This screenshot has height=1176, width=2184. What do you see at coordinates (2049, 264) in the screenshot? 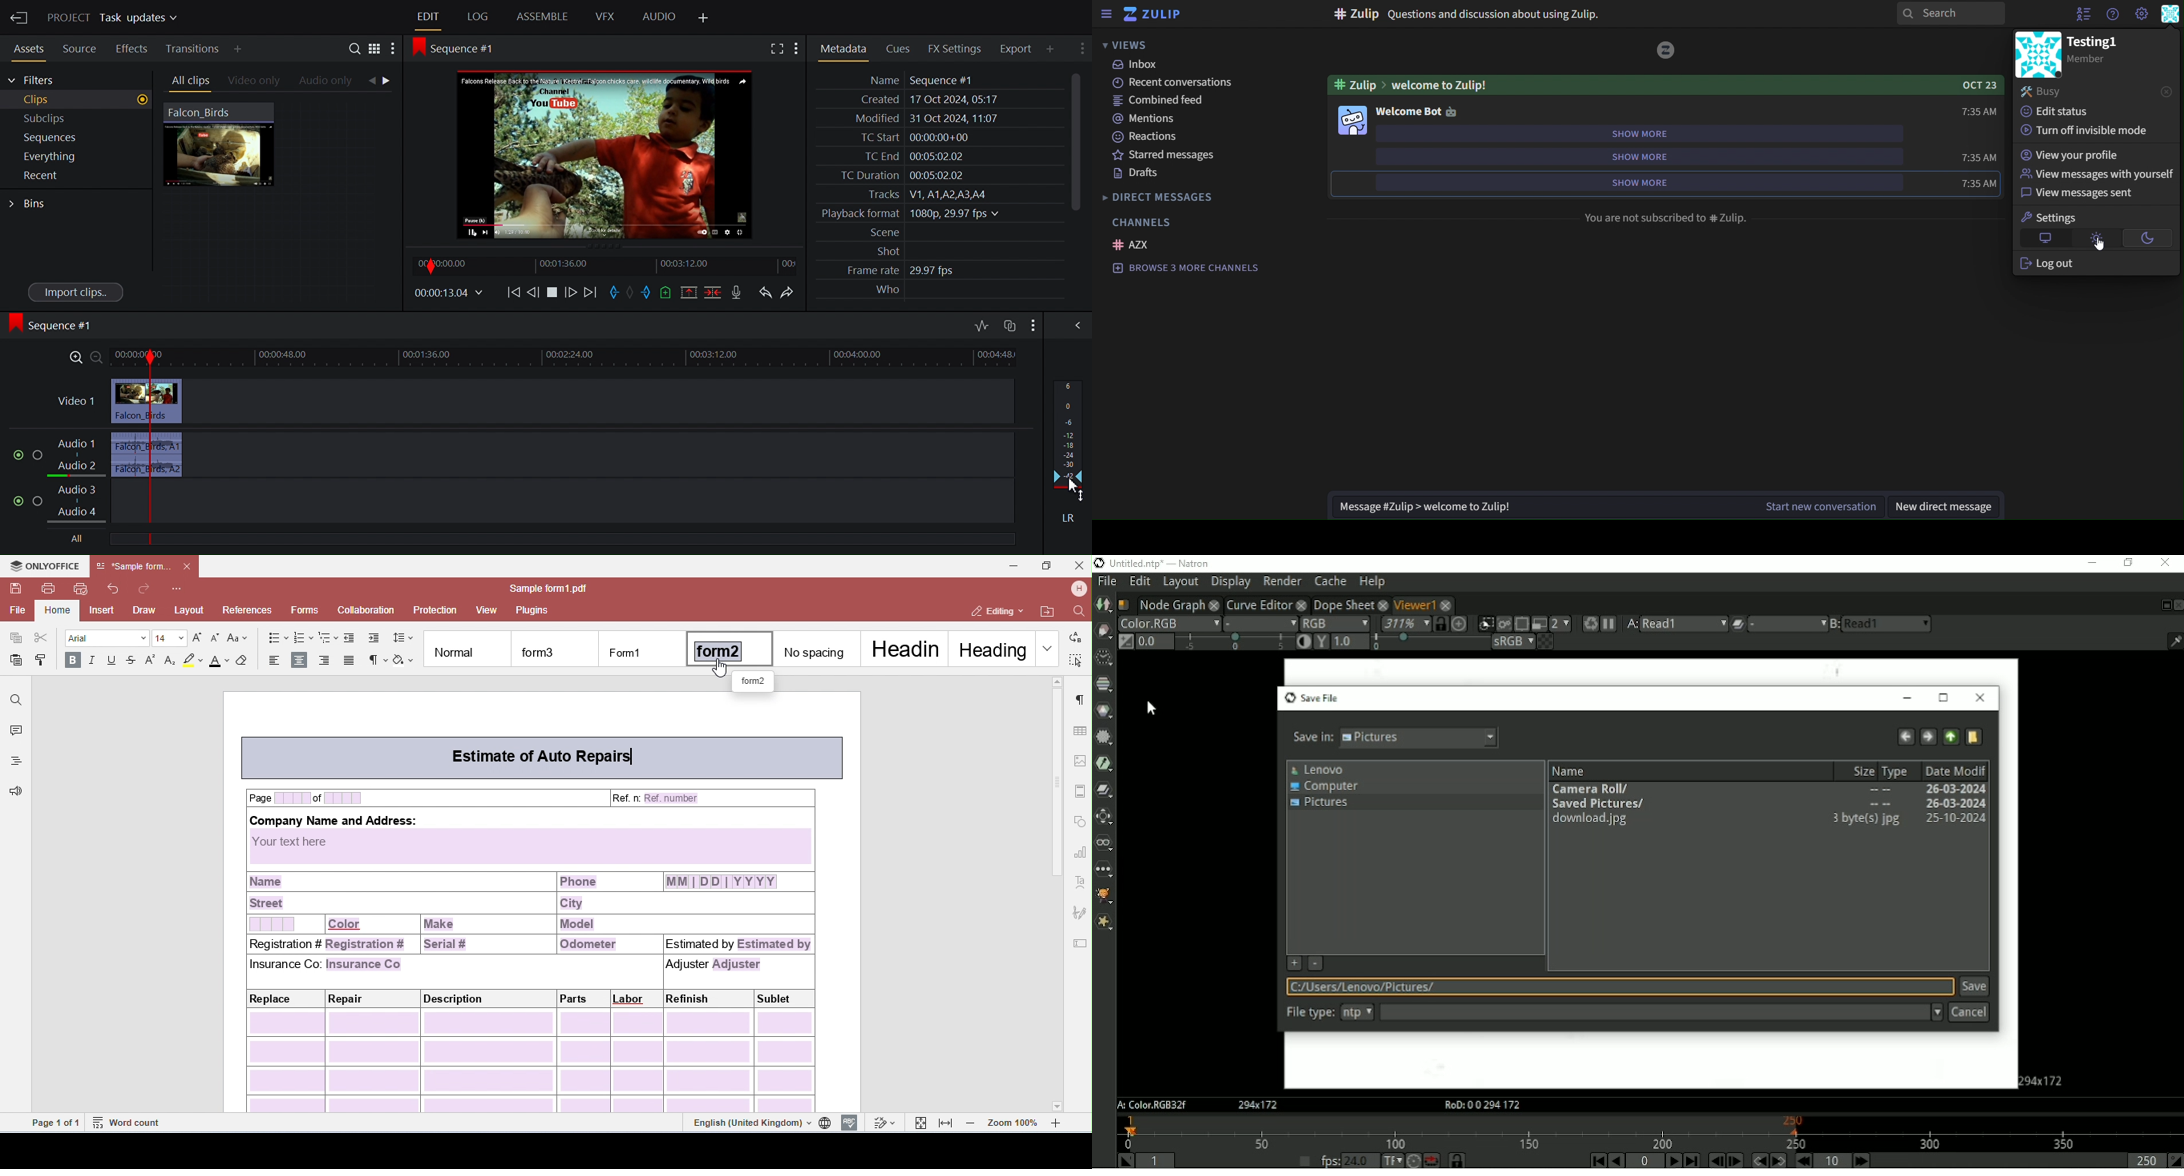
I see `log out` at bounding box center [2049, 264].